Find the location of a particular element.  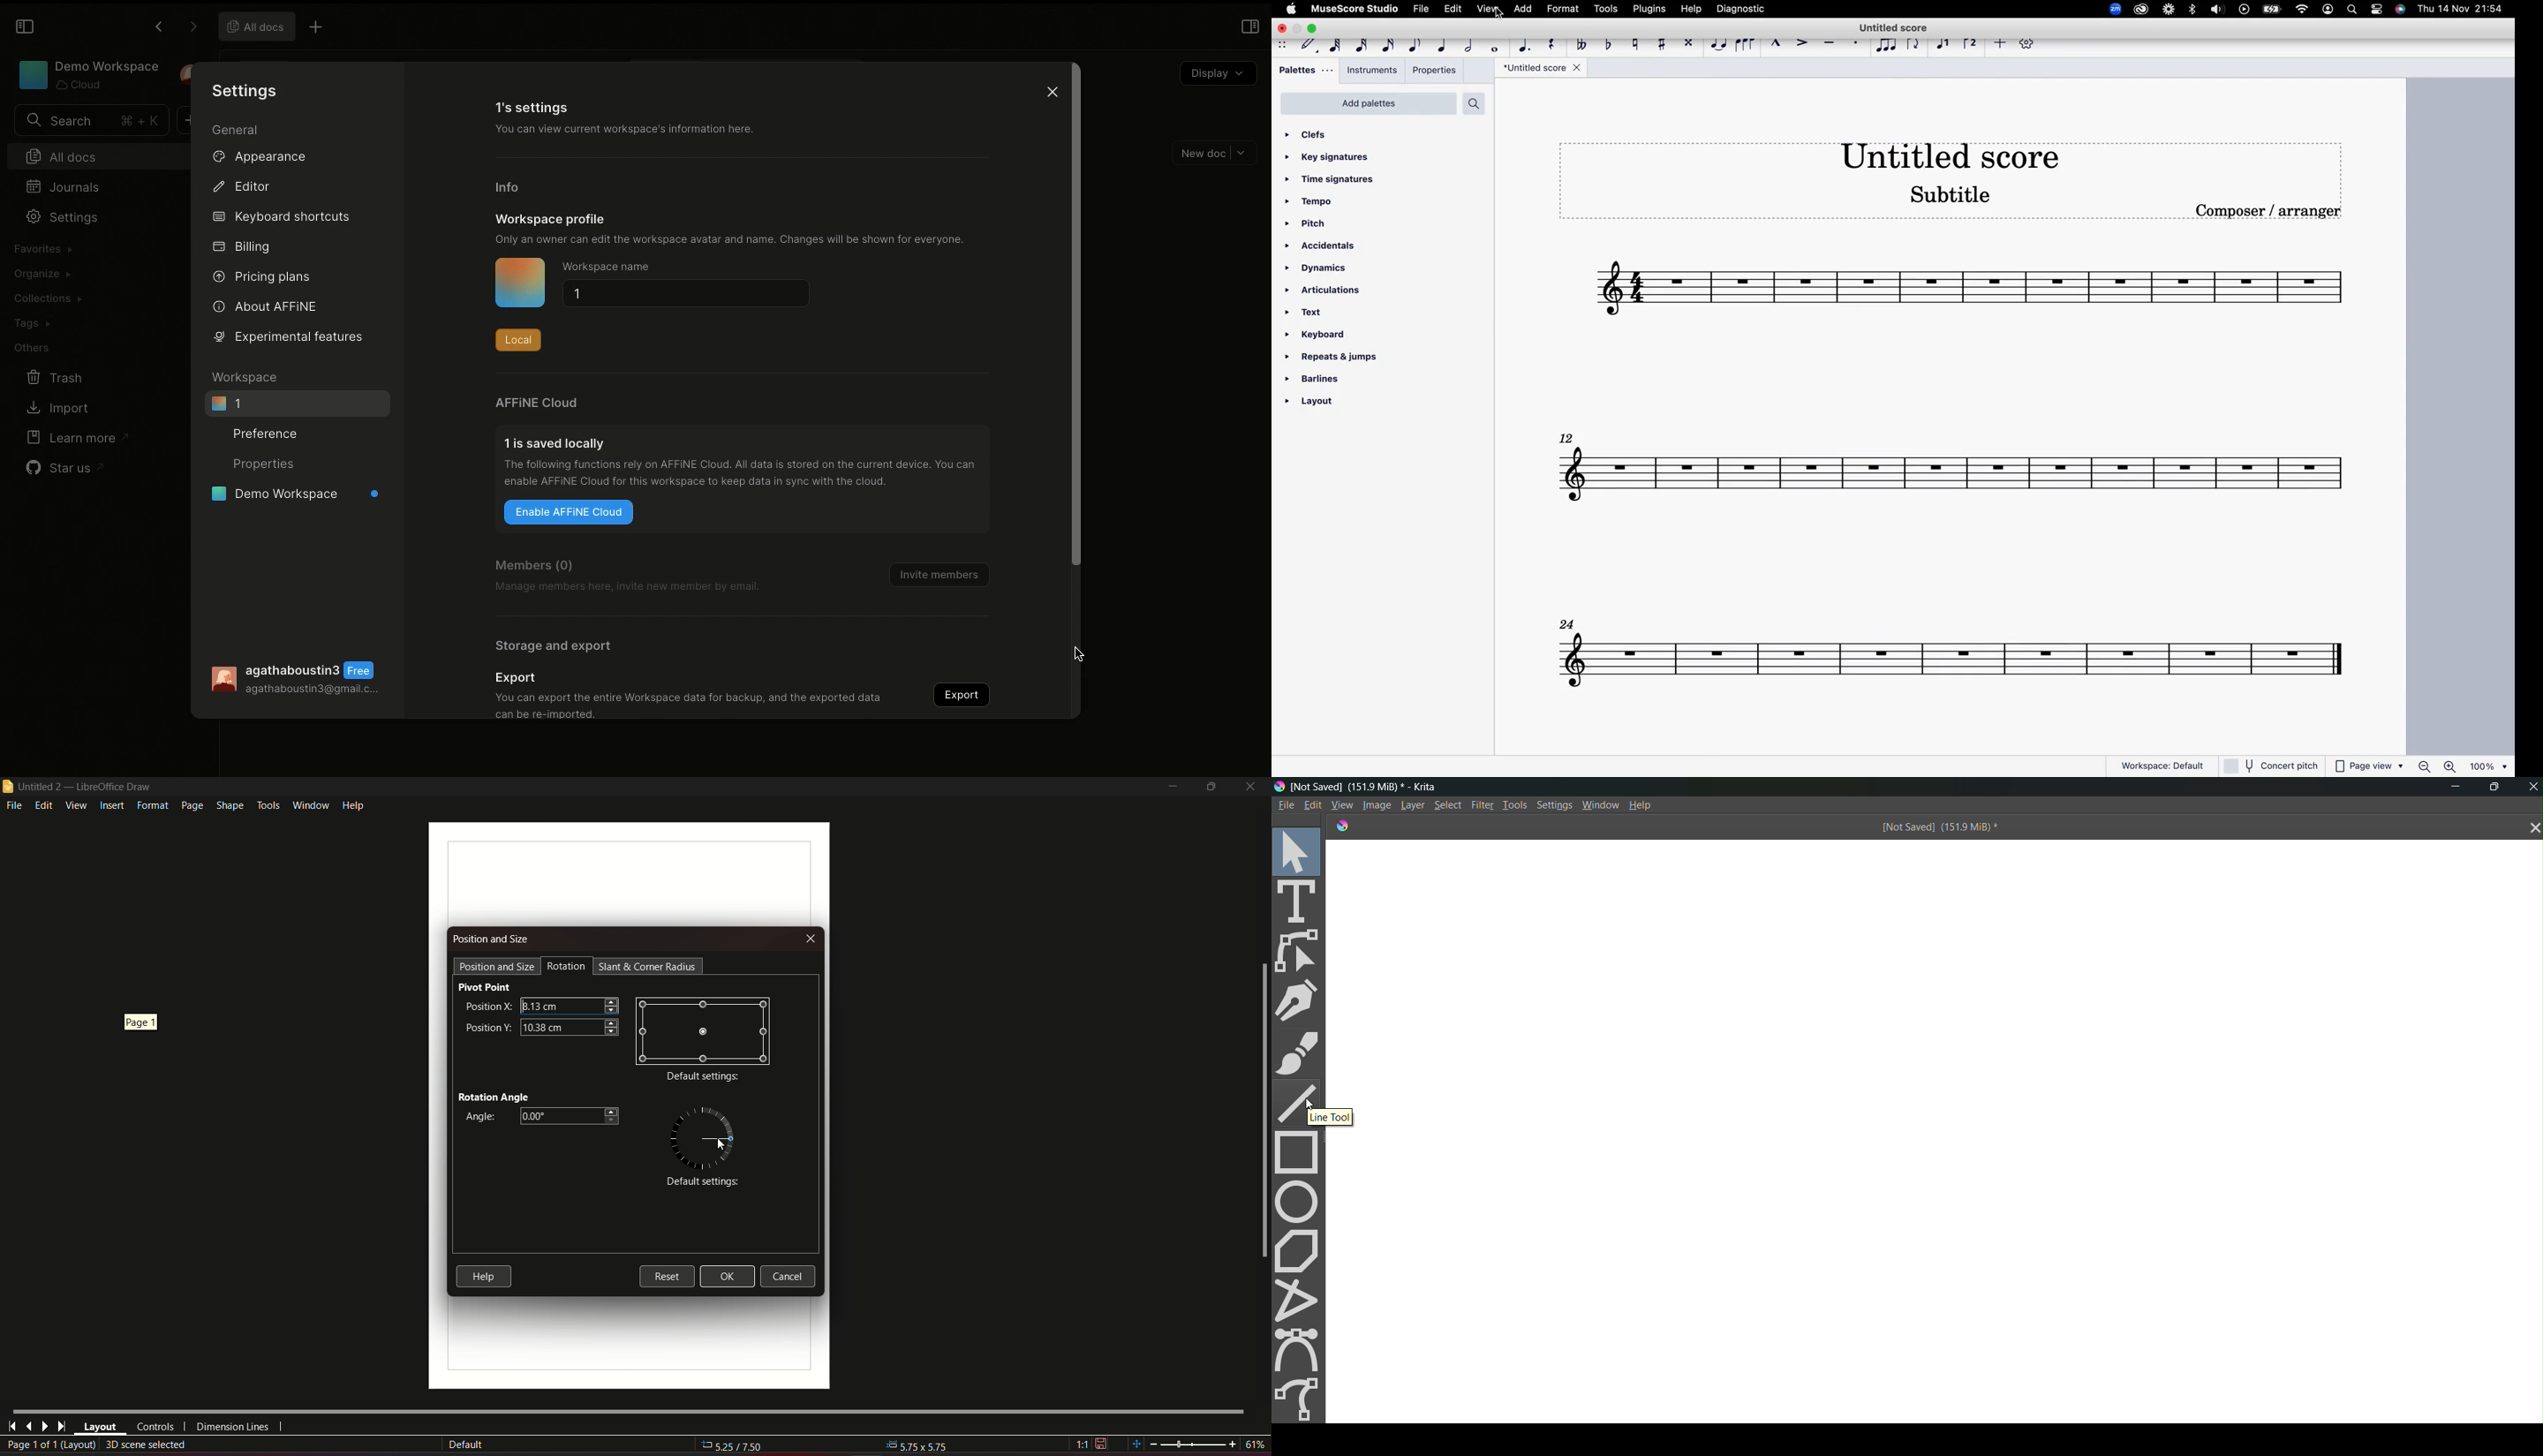

score subtitle is located at coordinates (1946, 196).